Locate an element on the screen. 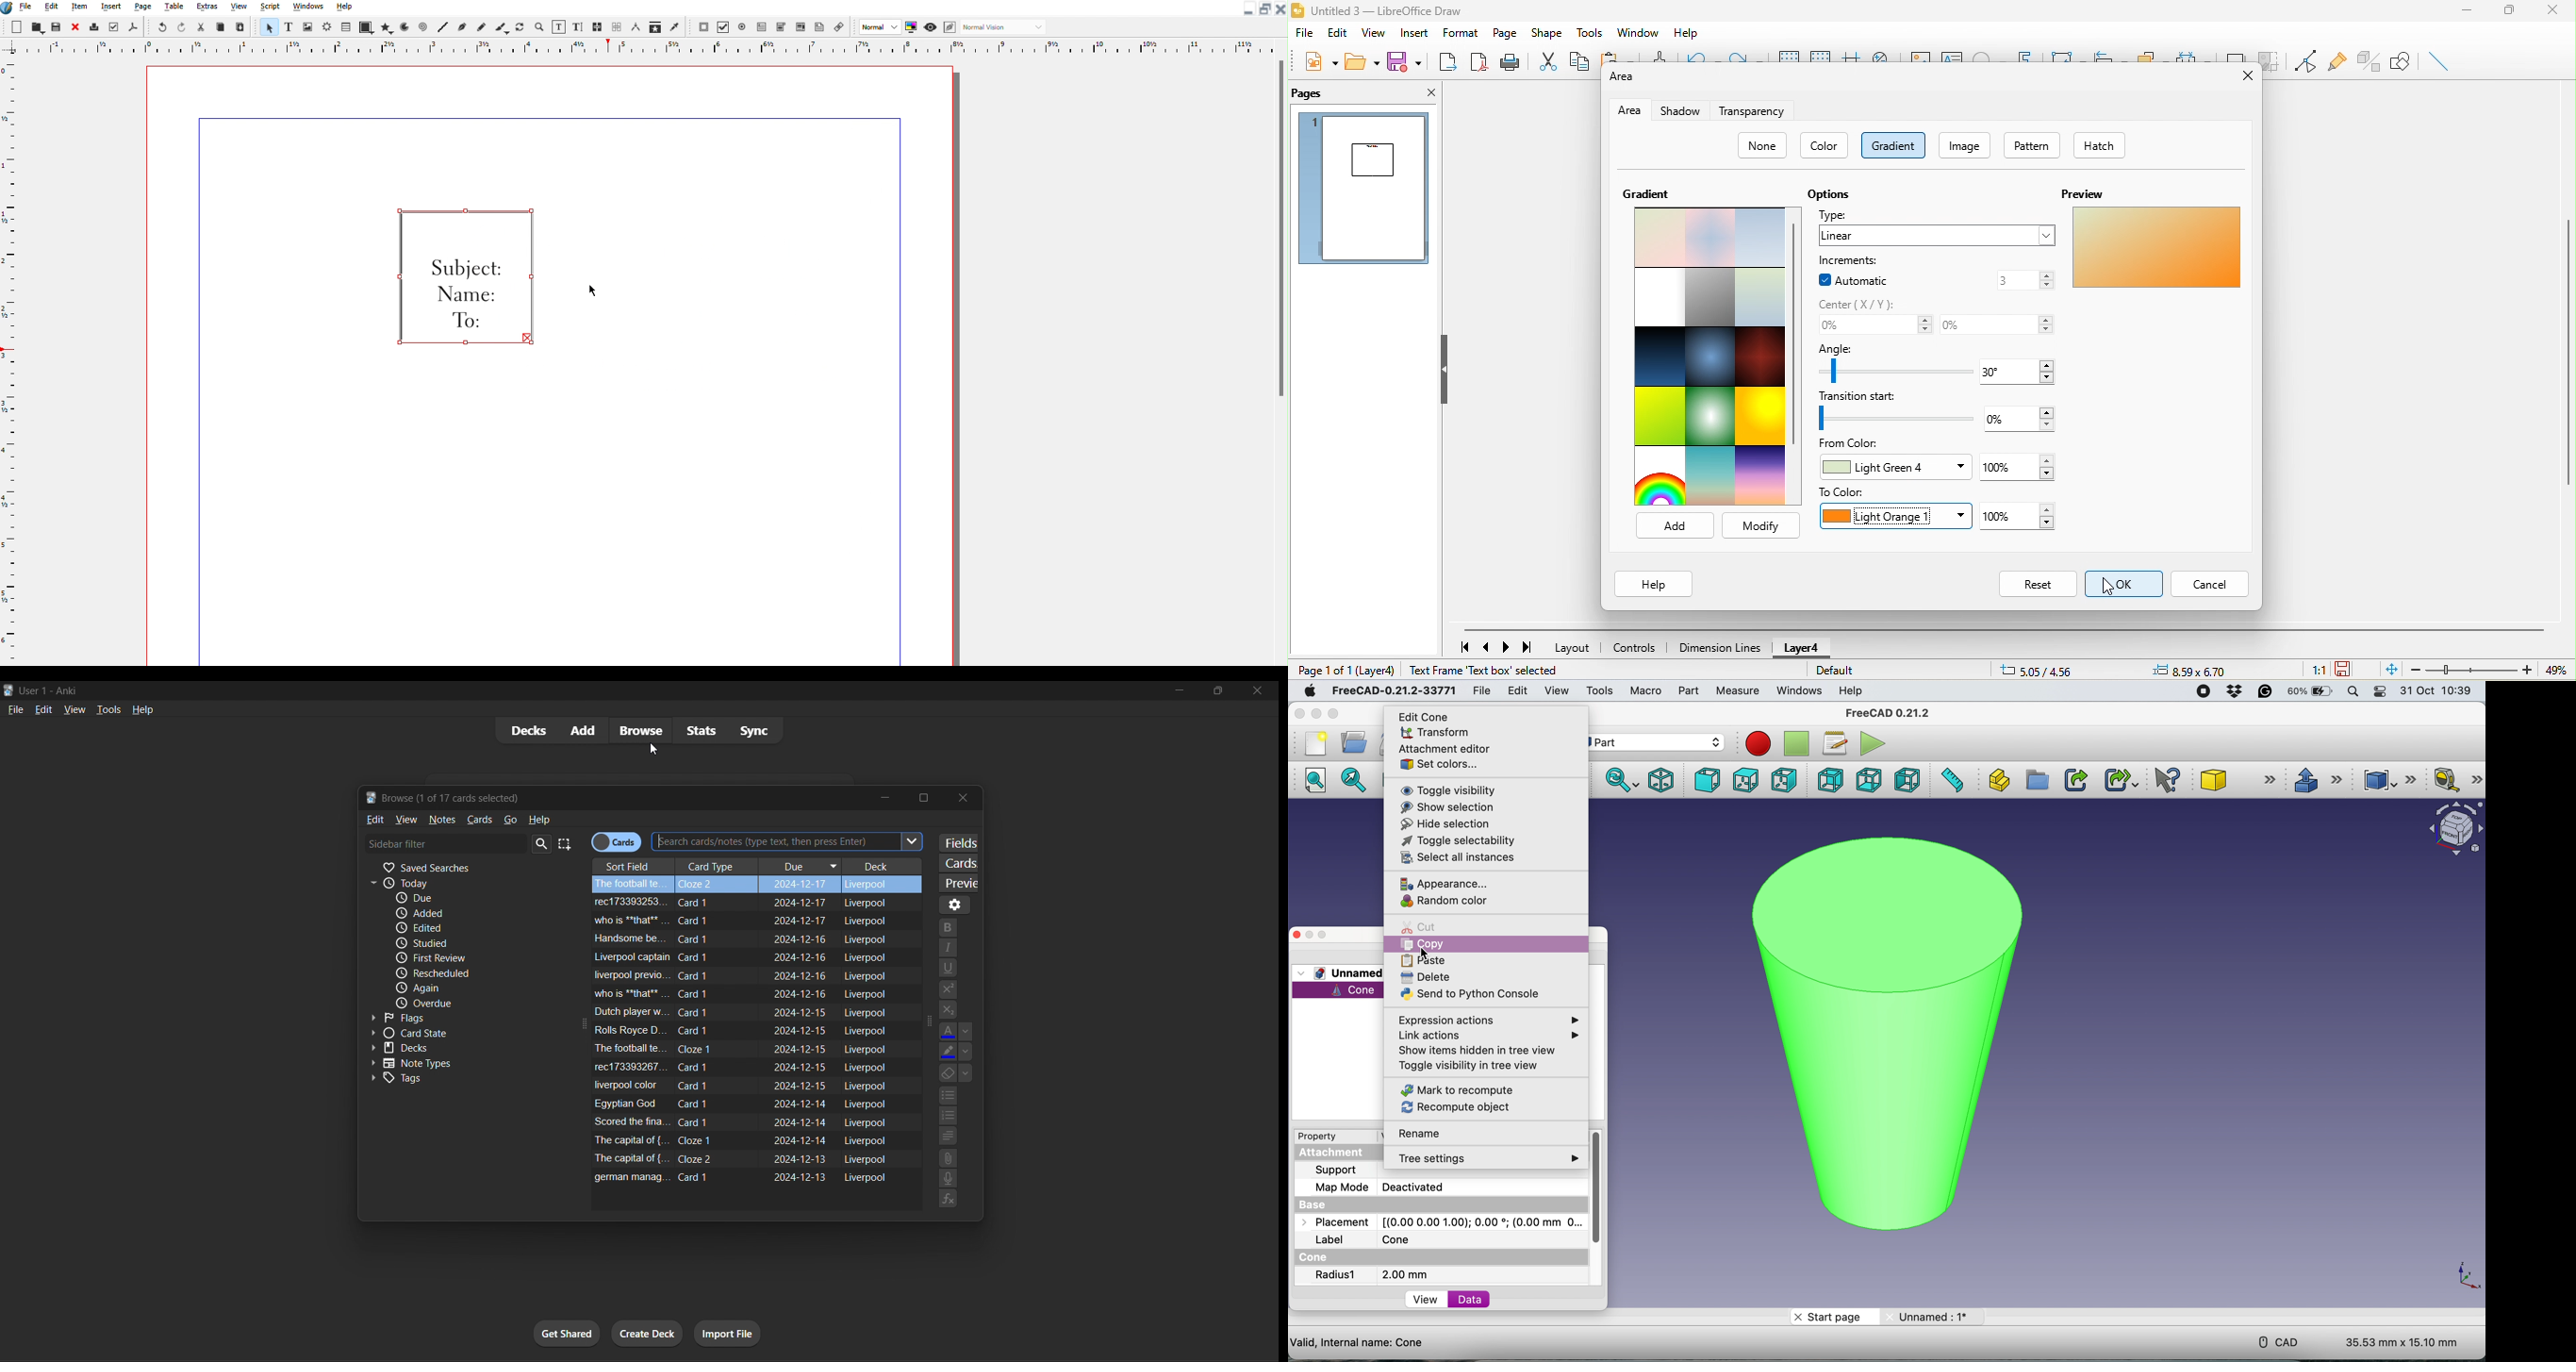  macros is located at coordinates (1835, 741).